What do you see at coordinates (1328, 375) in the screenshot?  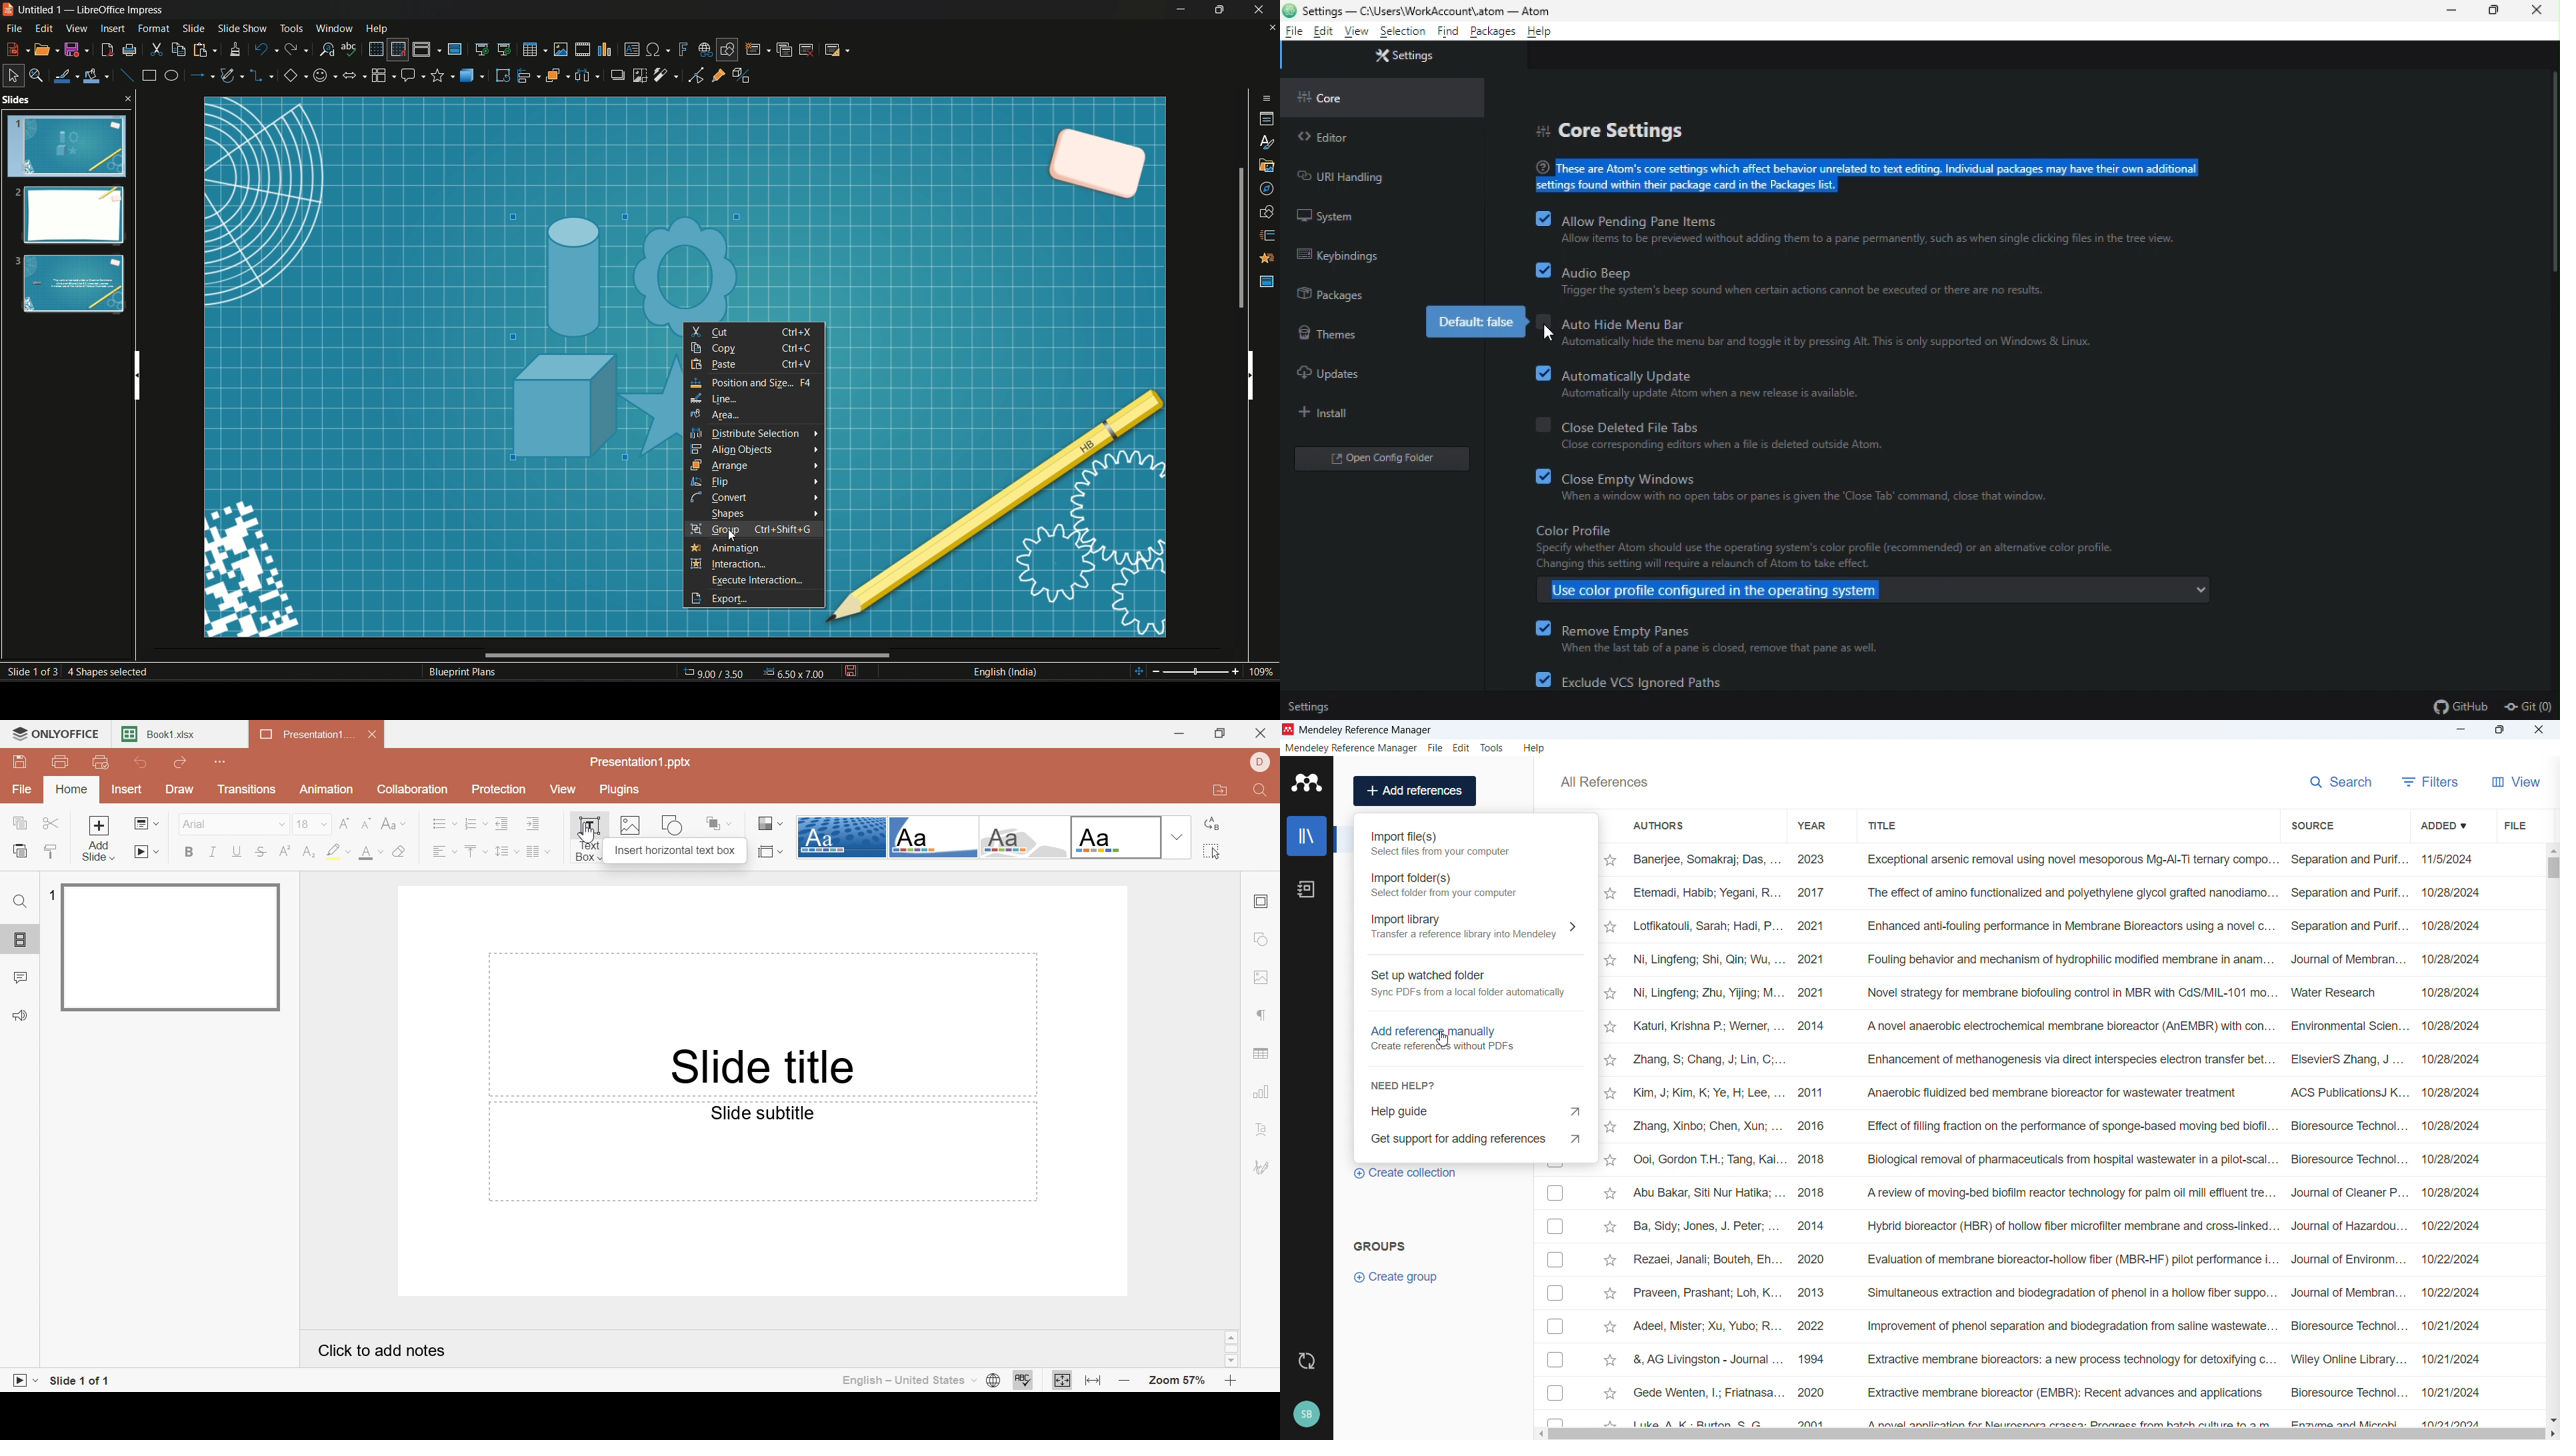 I see `updates` at bounding box center [1328, 375].